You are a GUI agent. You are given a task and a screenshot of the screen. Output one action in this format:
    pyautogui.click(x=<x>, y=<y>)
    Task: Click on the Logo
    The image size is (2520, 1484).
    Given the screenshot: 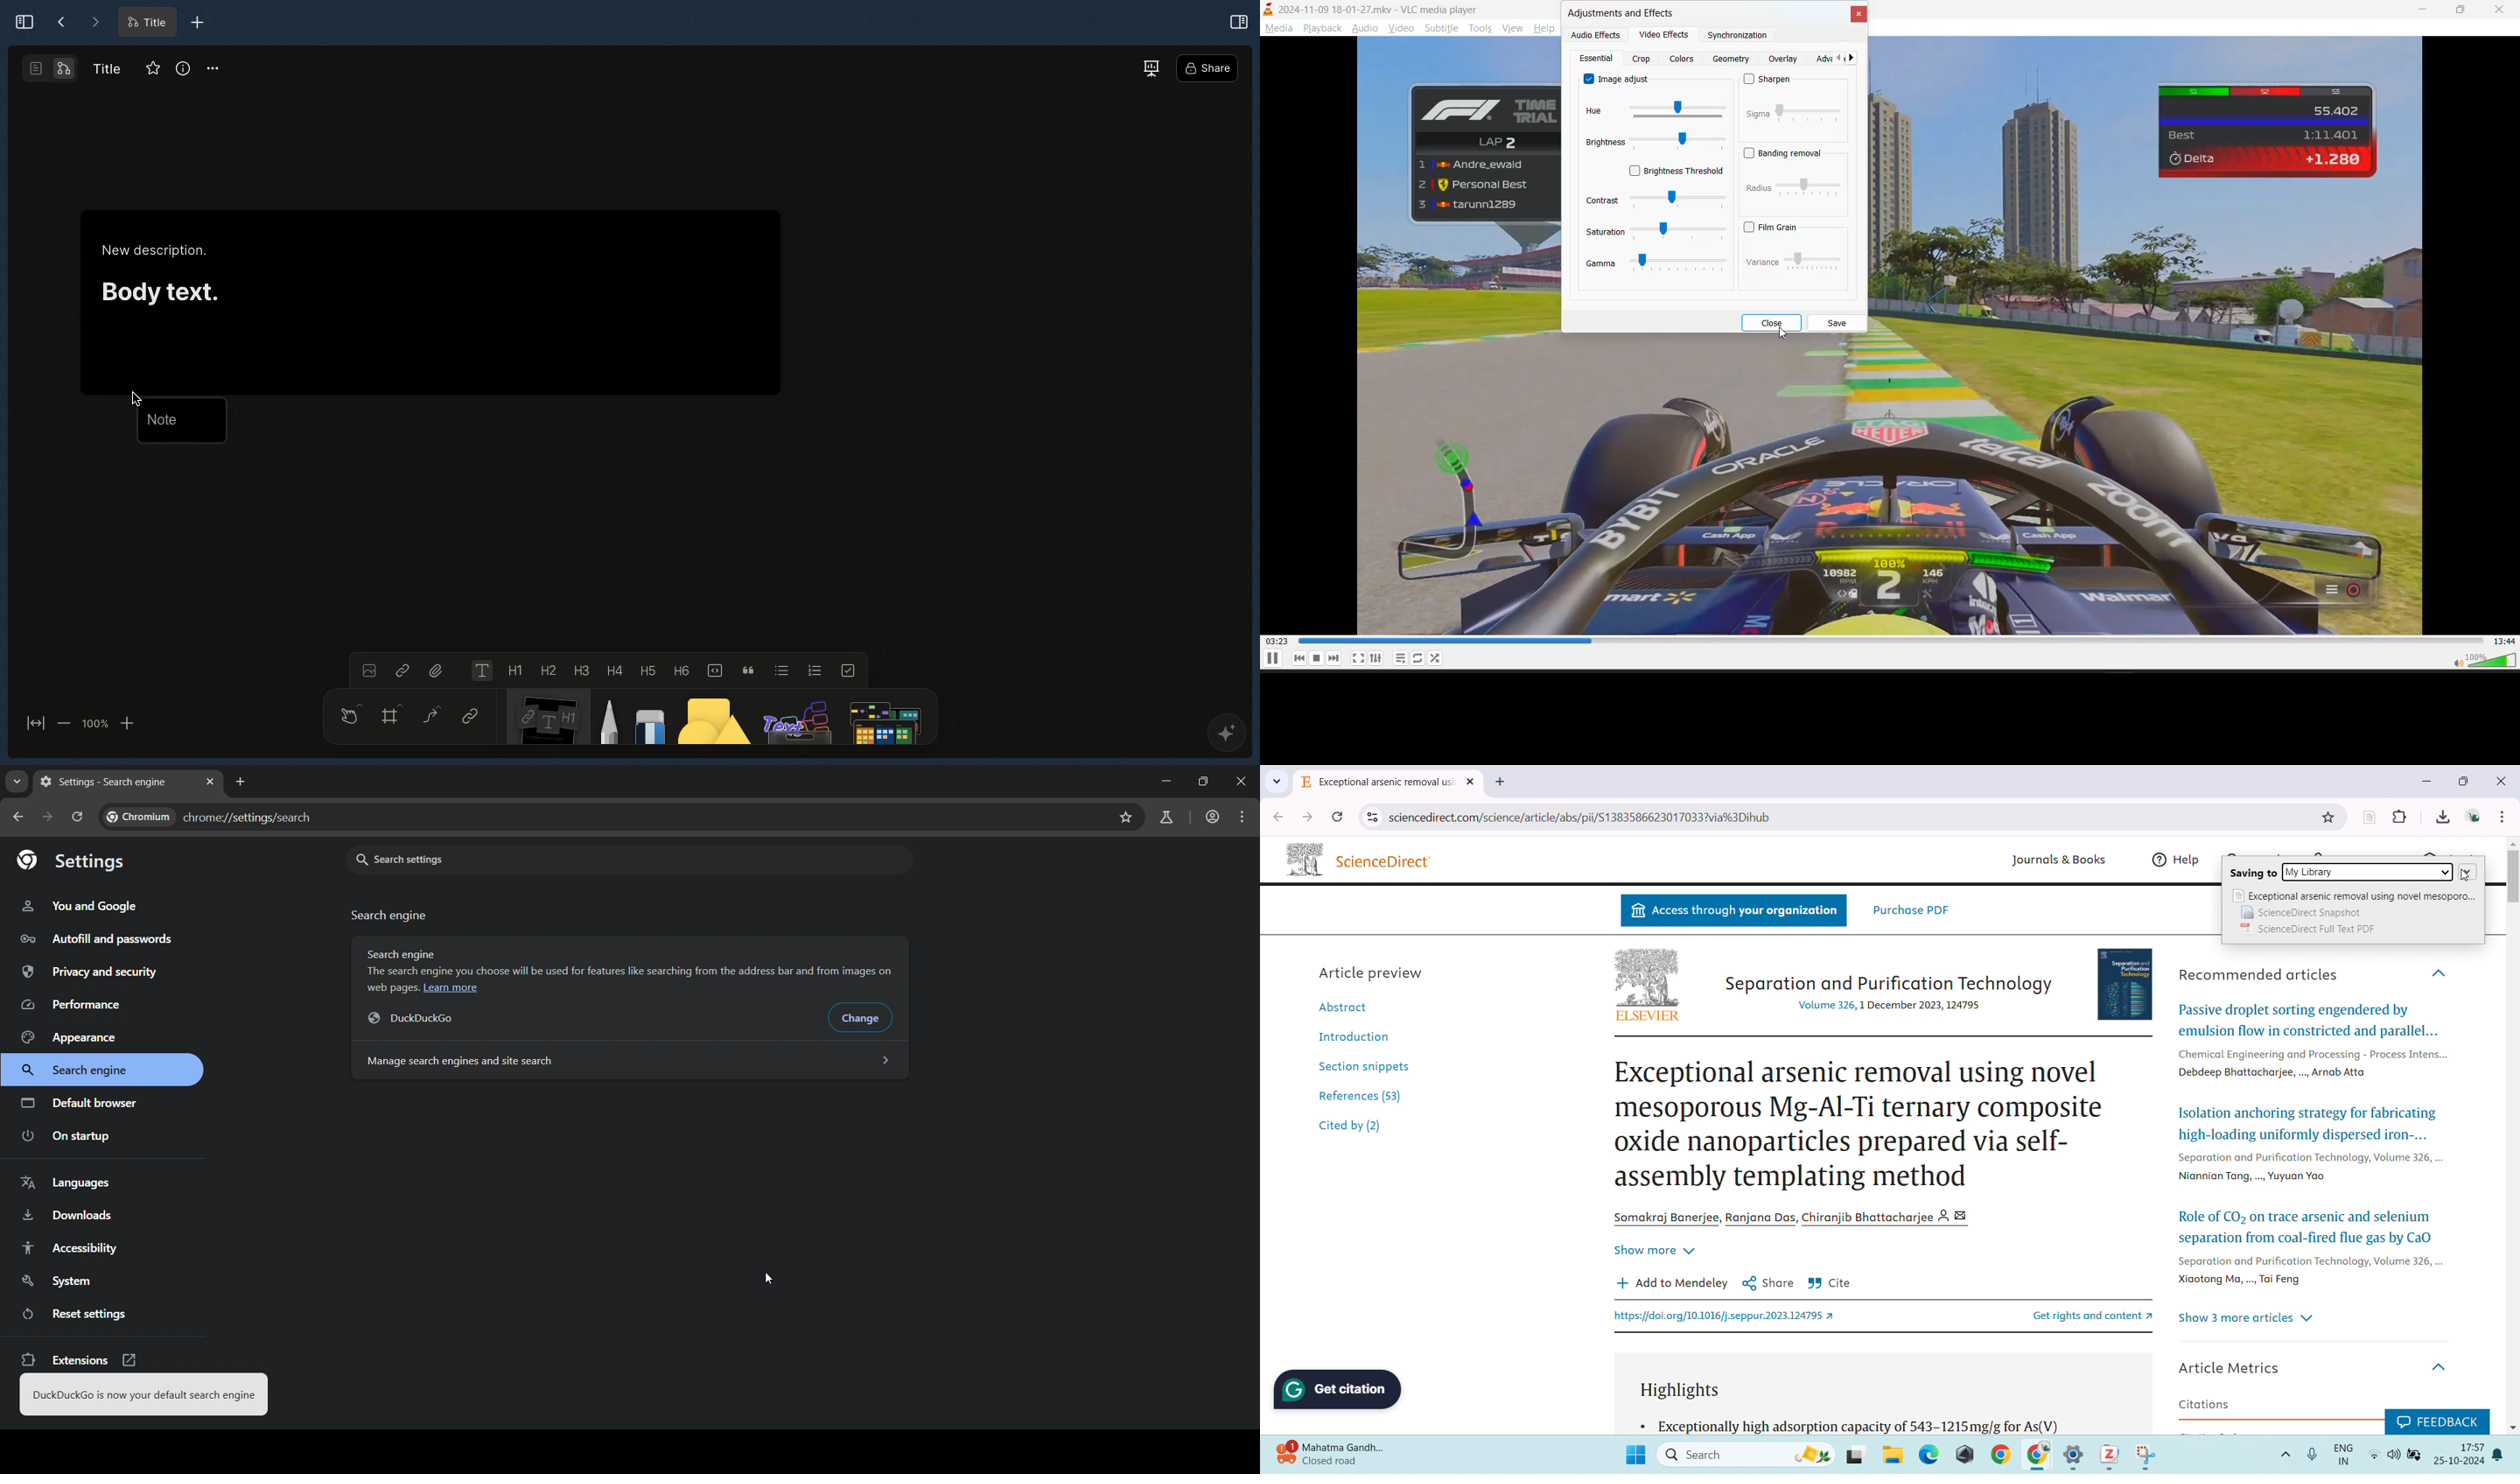 What is the action you would take?
    pyautogui.click(x=1647, y=976)
    